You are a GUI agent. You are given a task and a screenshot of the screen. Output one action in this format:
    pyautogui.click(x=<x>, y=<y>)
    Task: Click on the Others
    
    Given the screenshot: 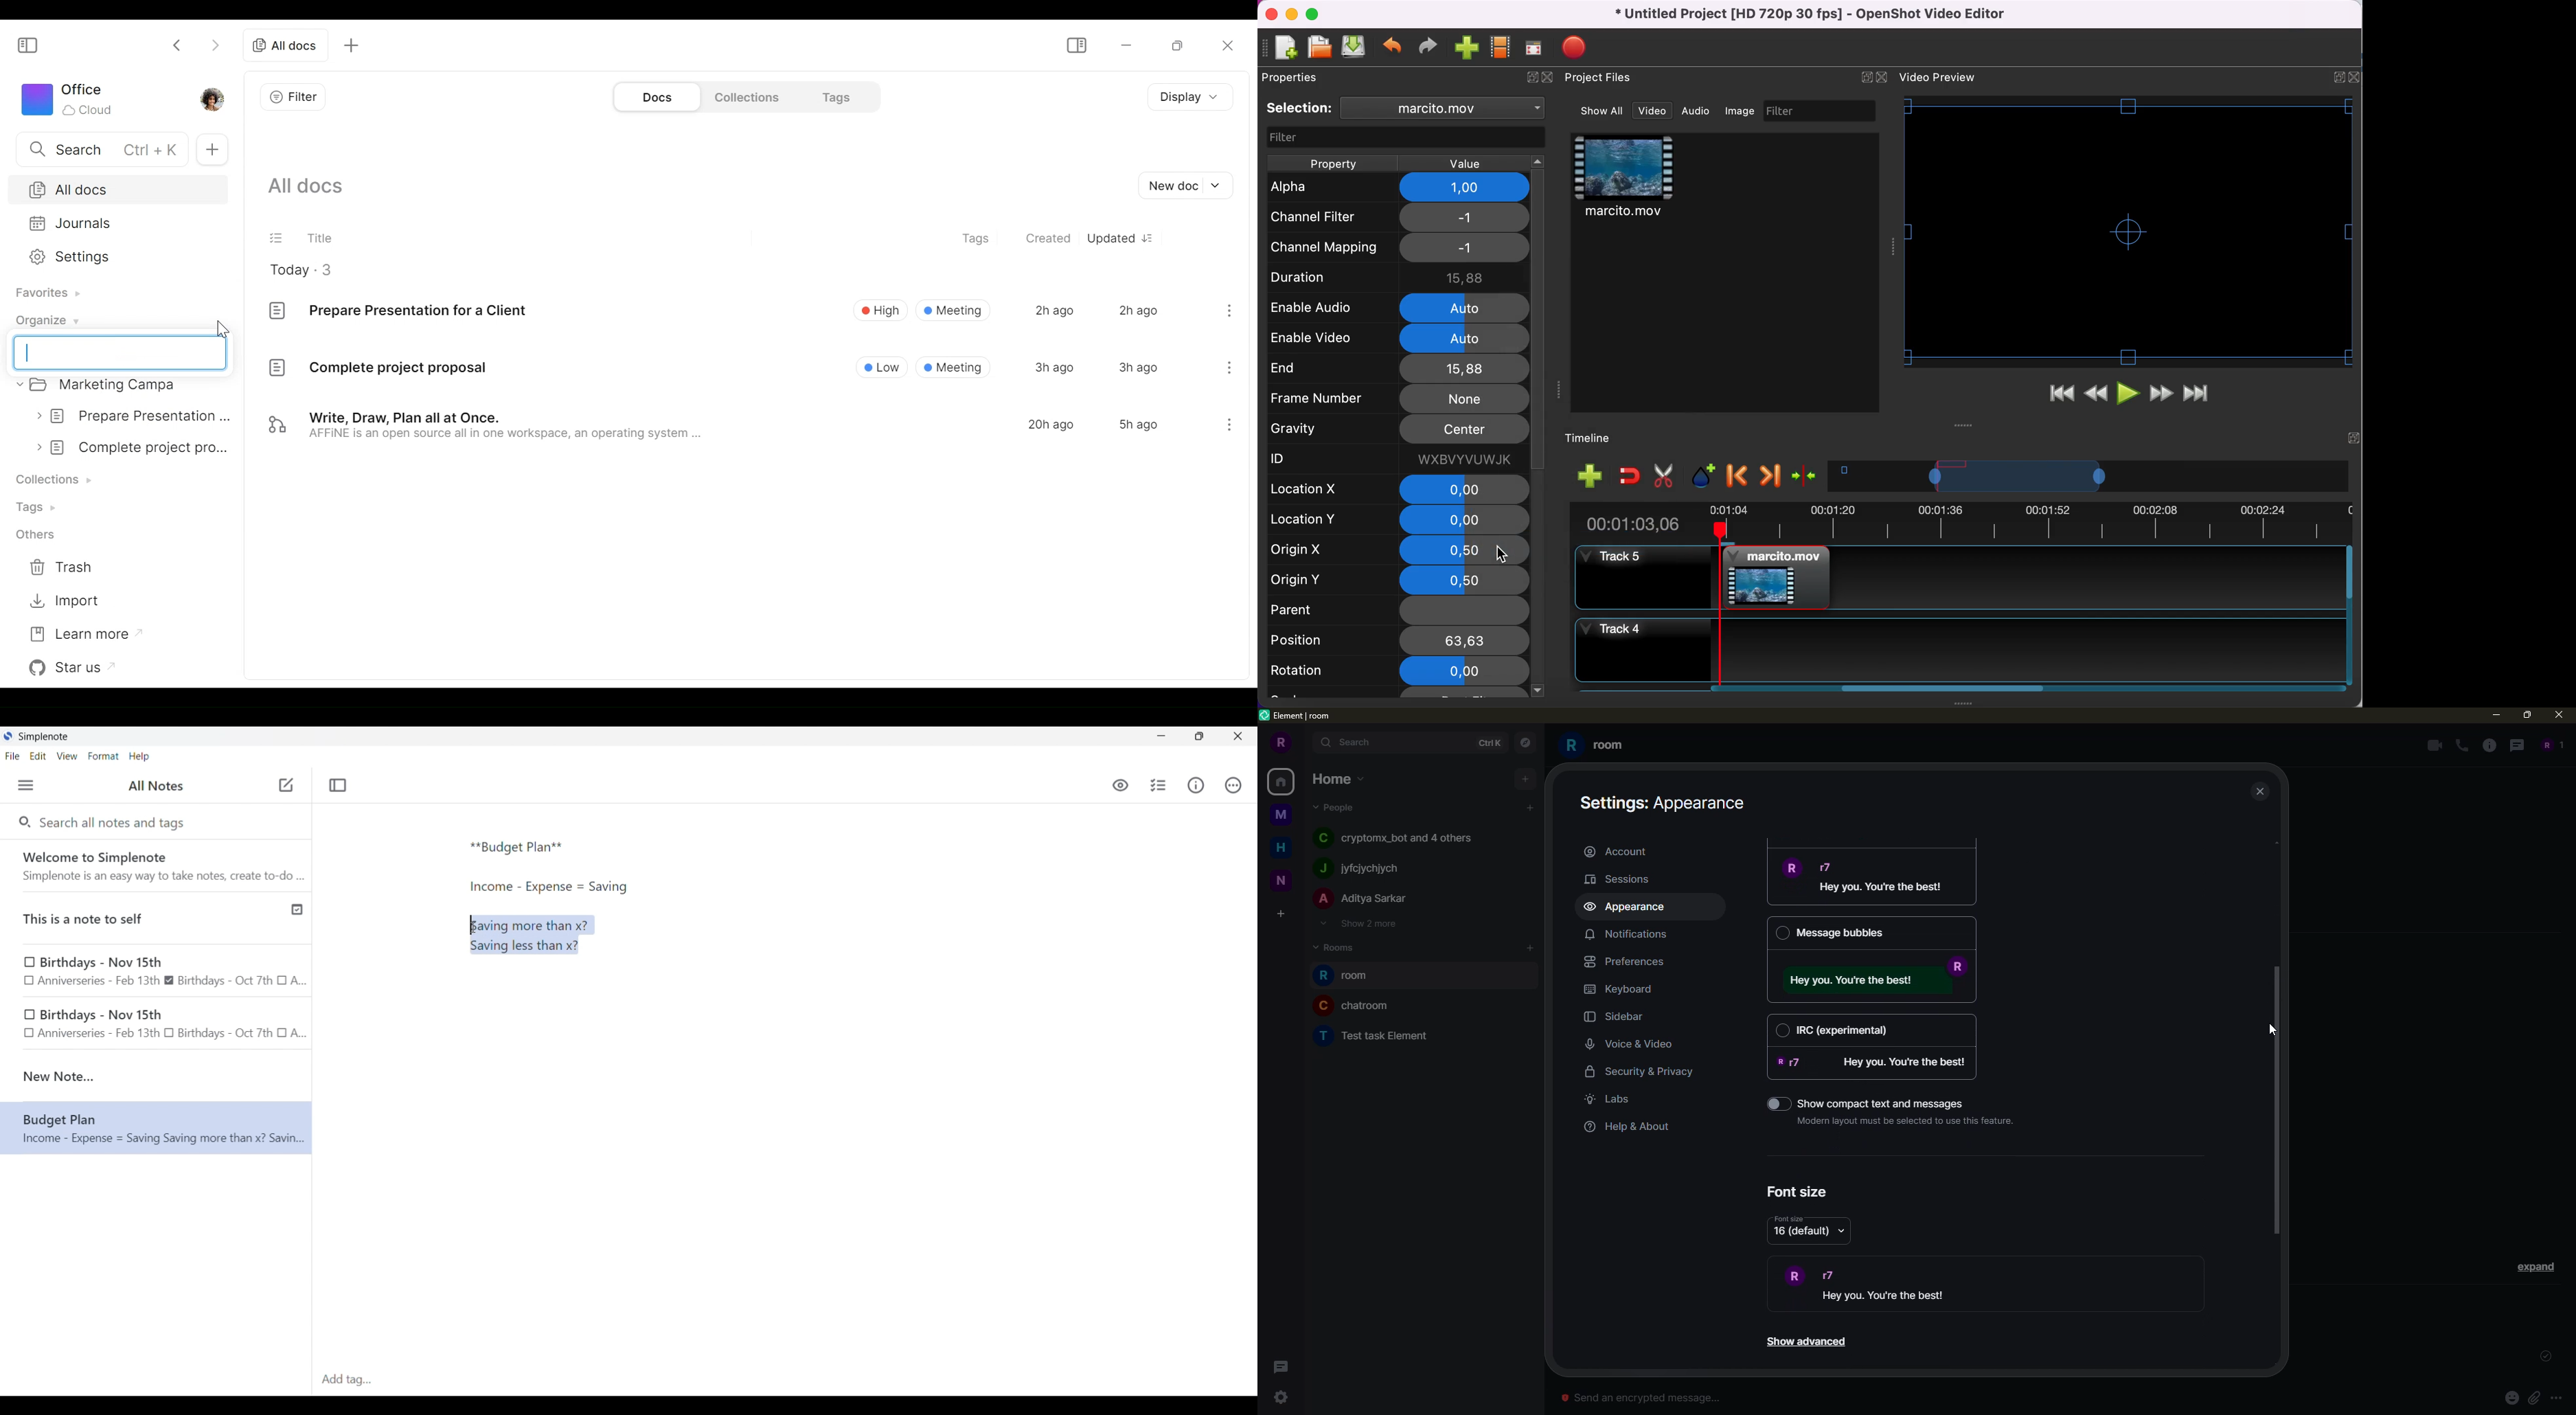 What is the action you would take?
    pyautogui.click(x=40, y=535)
    